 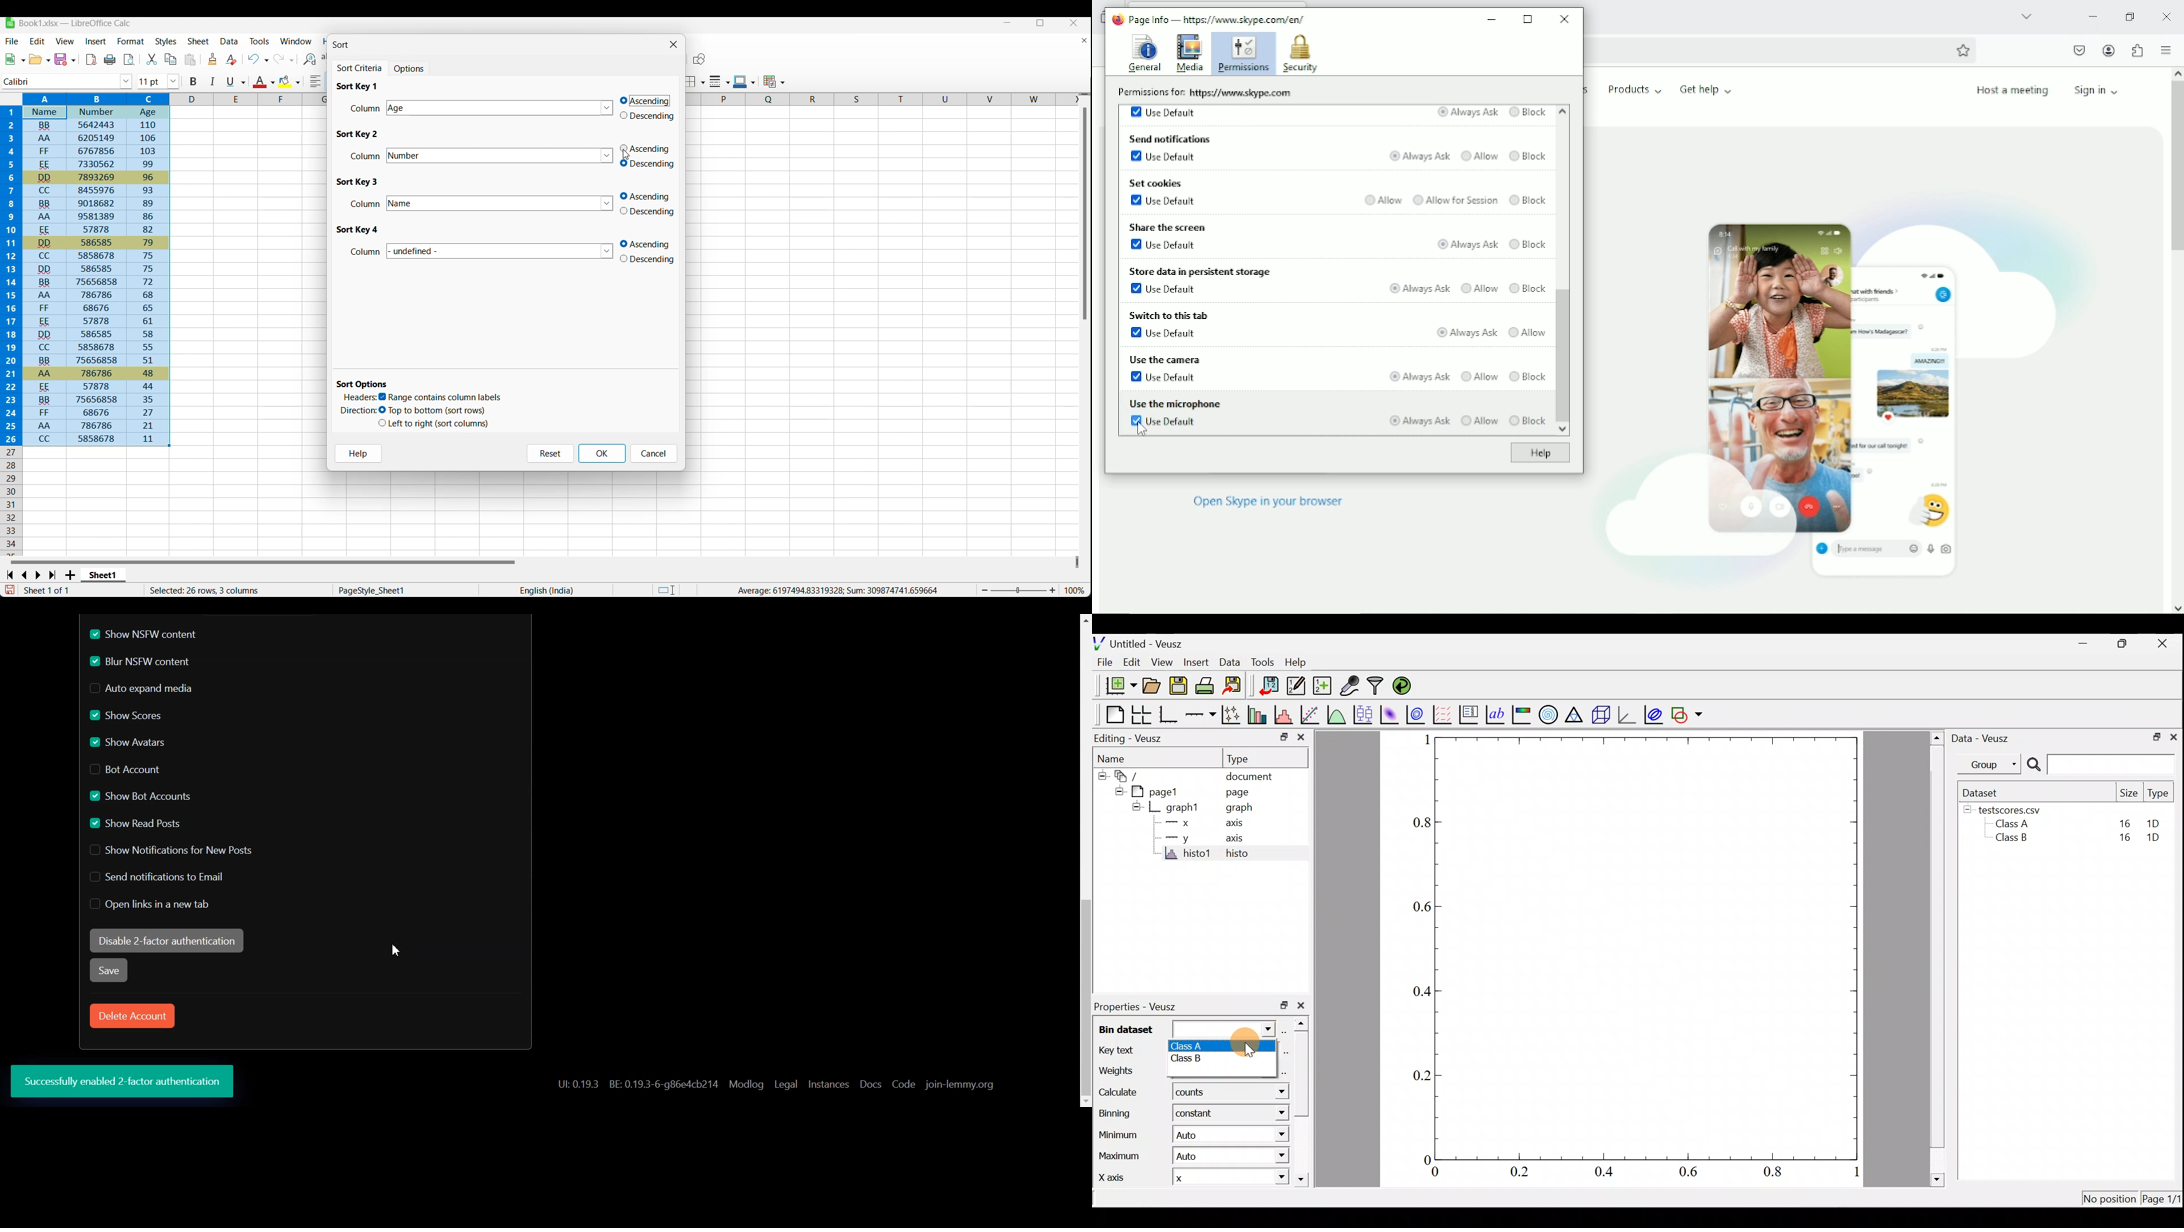 I want to click on Maximize, so click(x=1529, y=19).